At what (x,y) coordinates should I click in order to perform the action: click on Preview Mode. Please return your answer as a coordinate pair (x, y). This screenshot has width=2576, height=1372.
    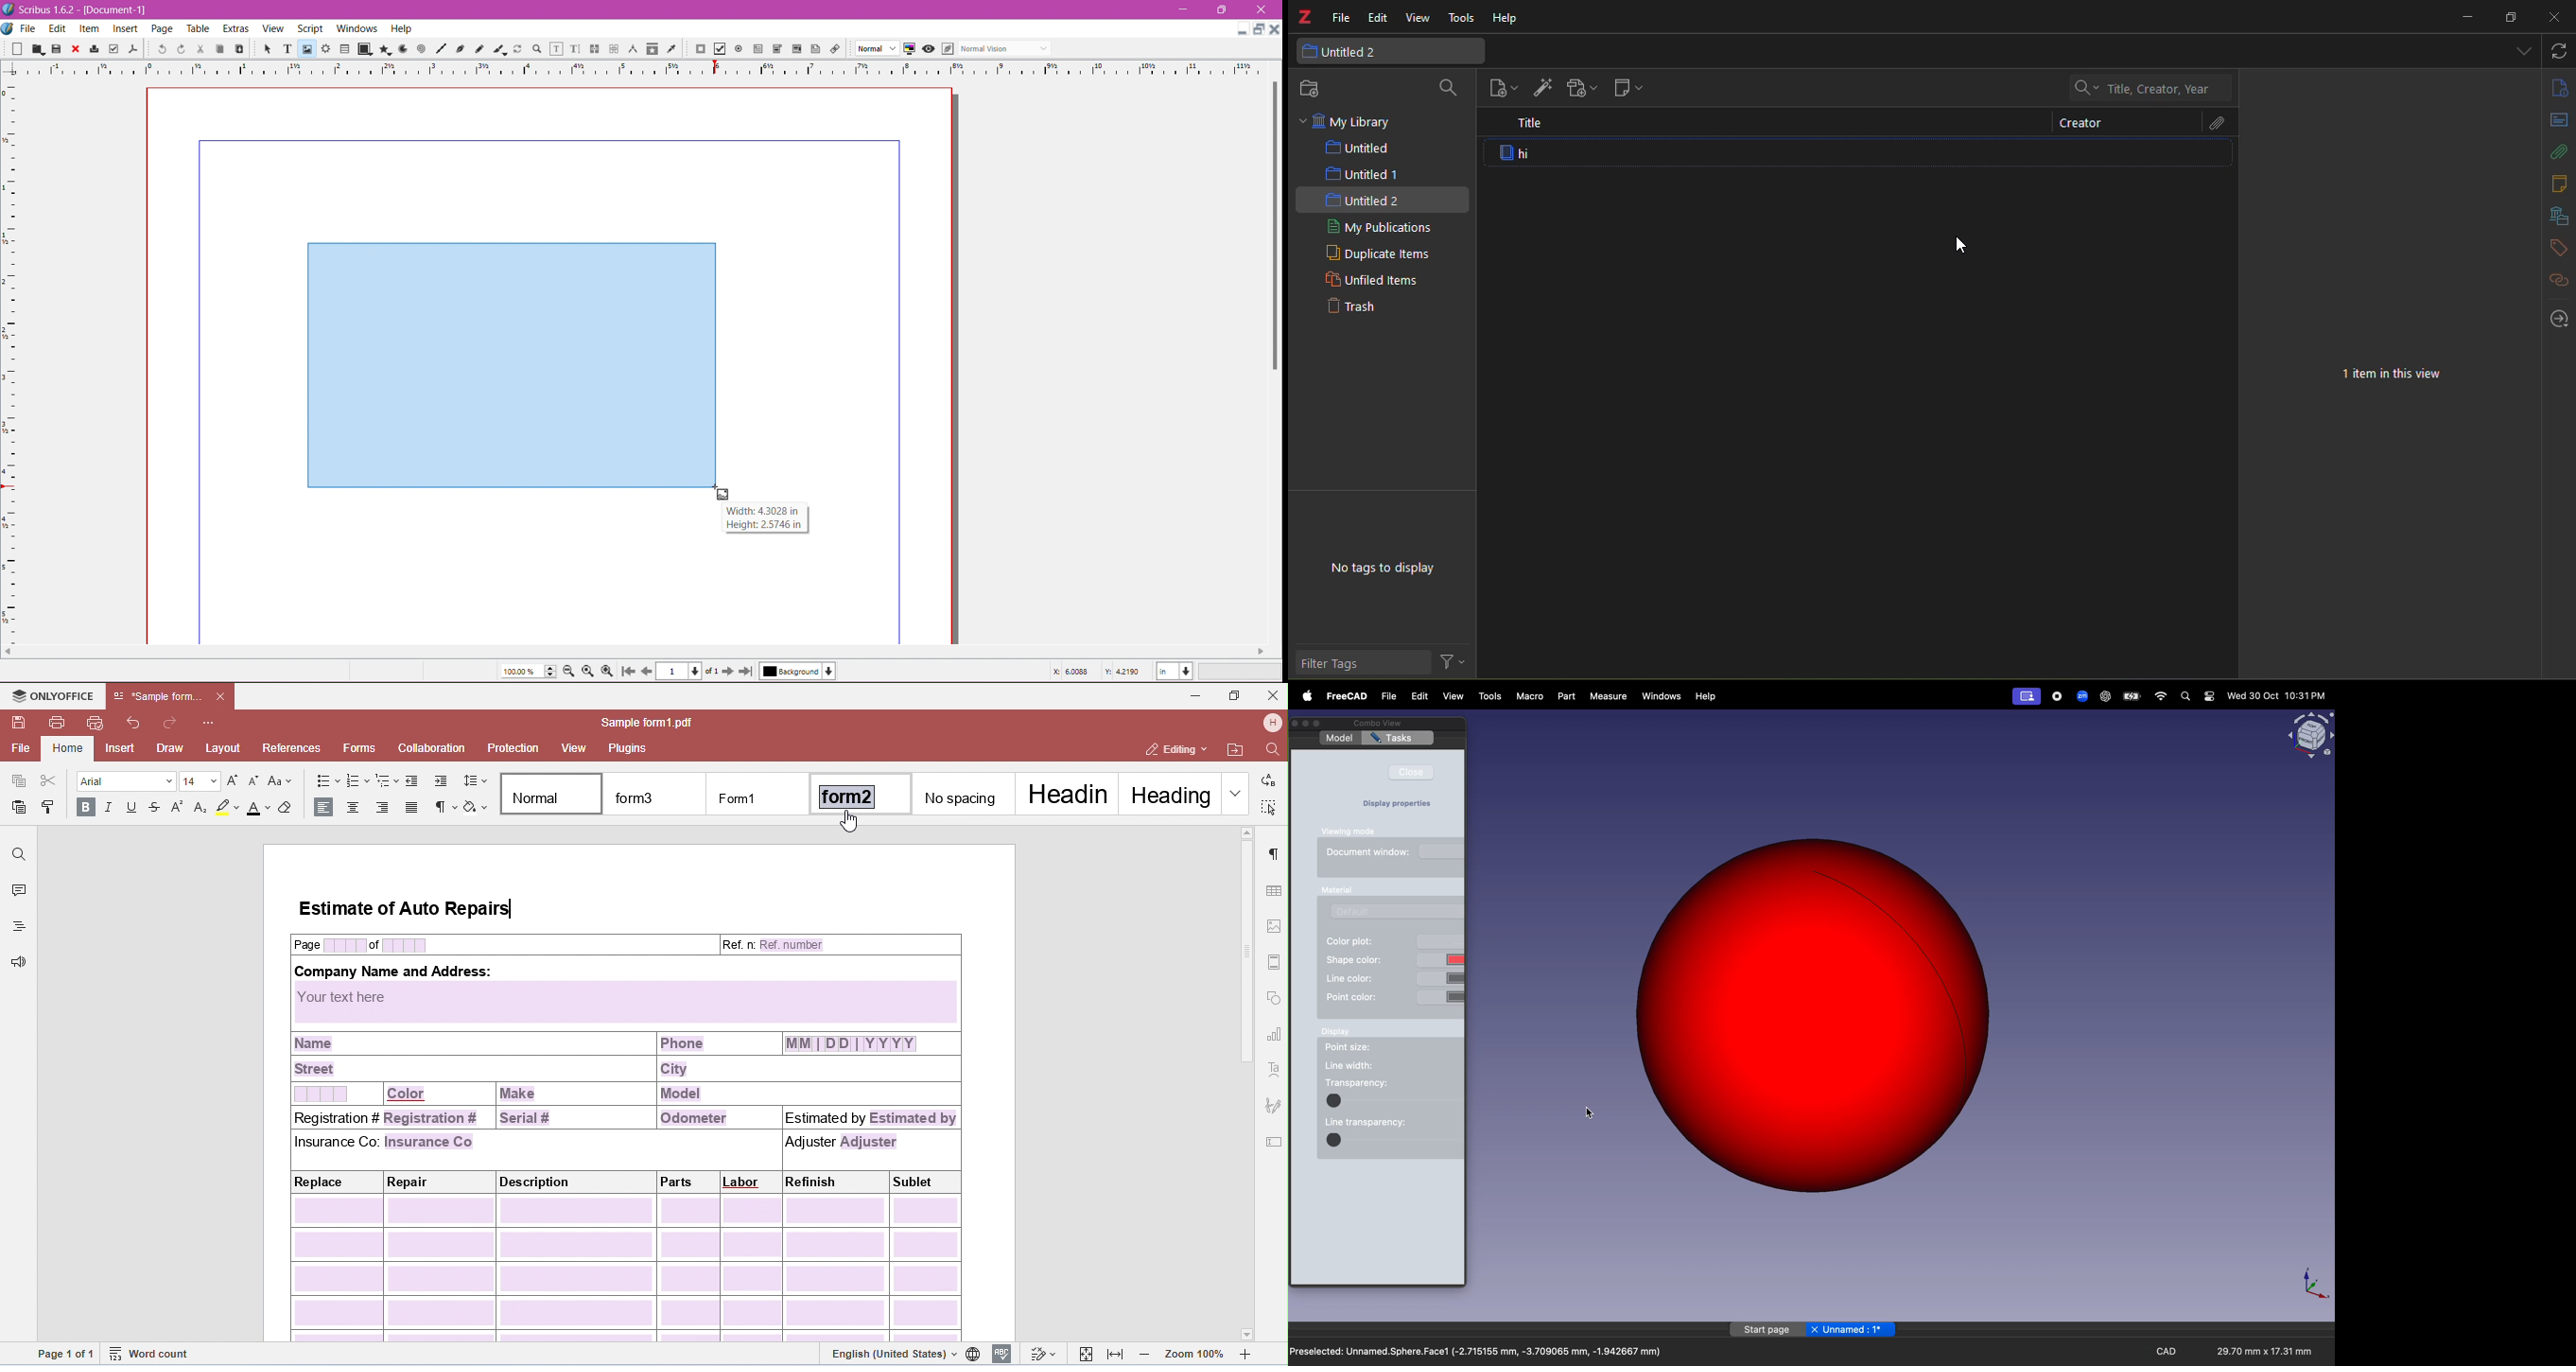
    Looking at the image, I should click on (928, 49).